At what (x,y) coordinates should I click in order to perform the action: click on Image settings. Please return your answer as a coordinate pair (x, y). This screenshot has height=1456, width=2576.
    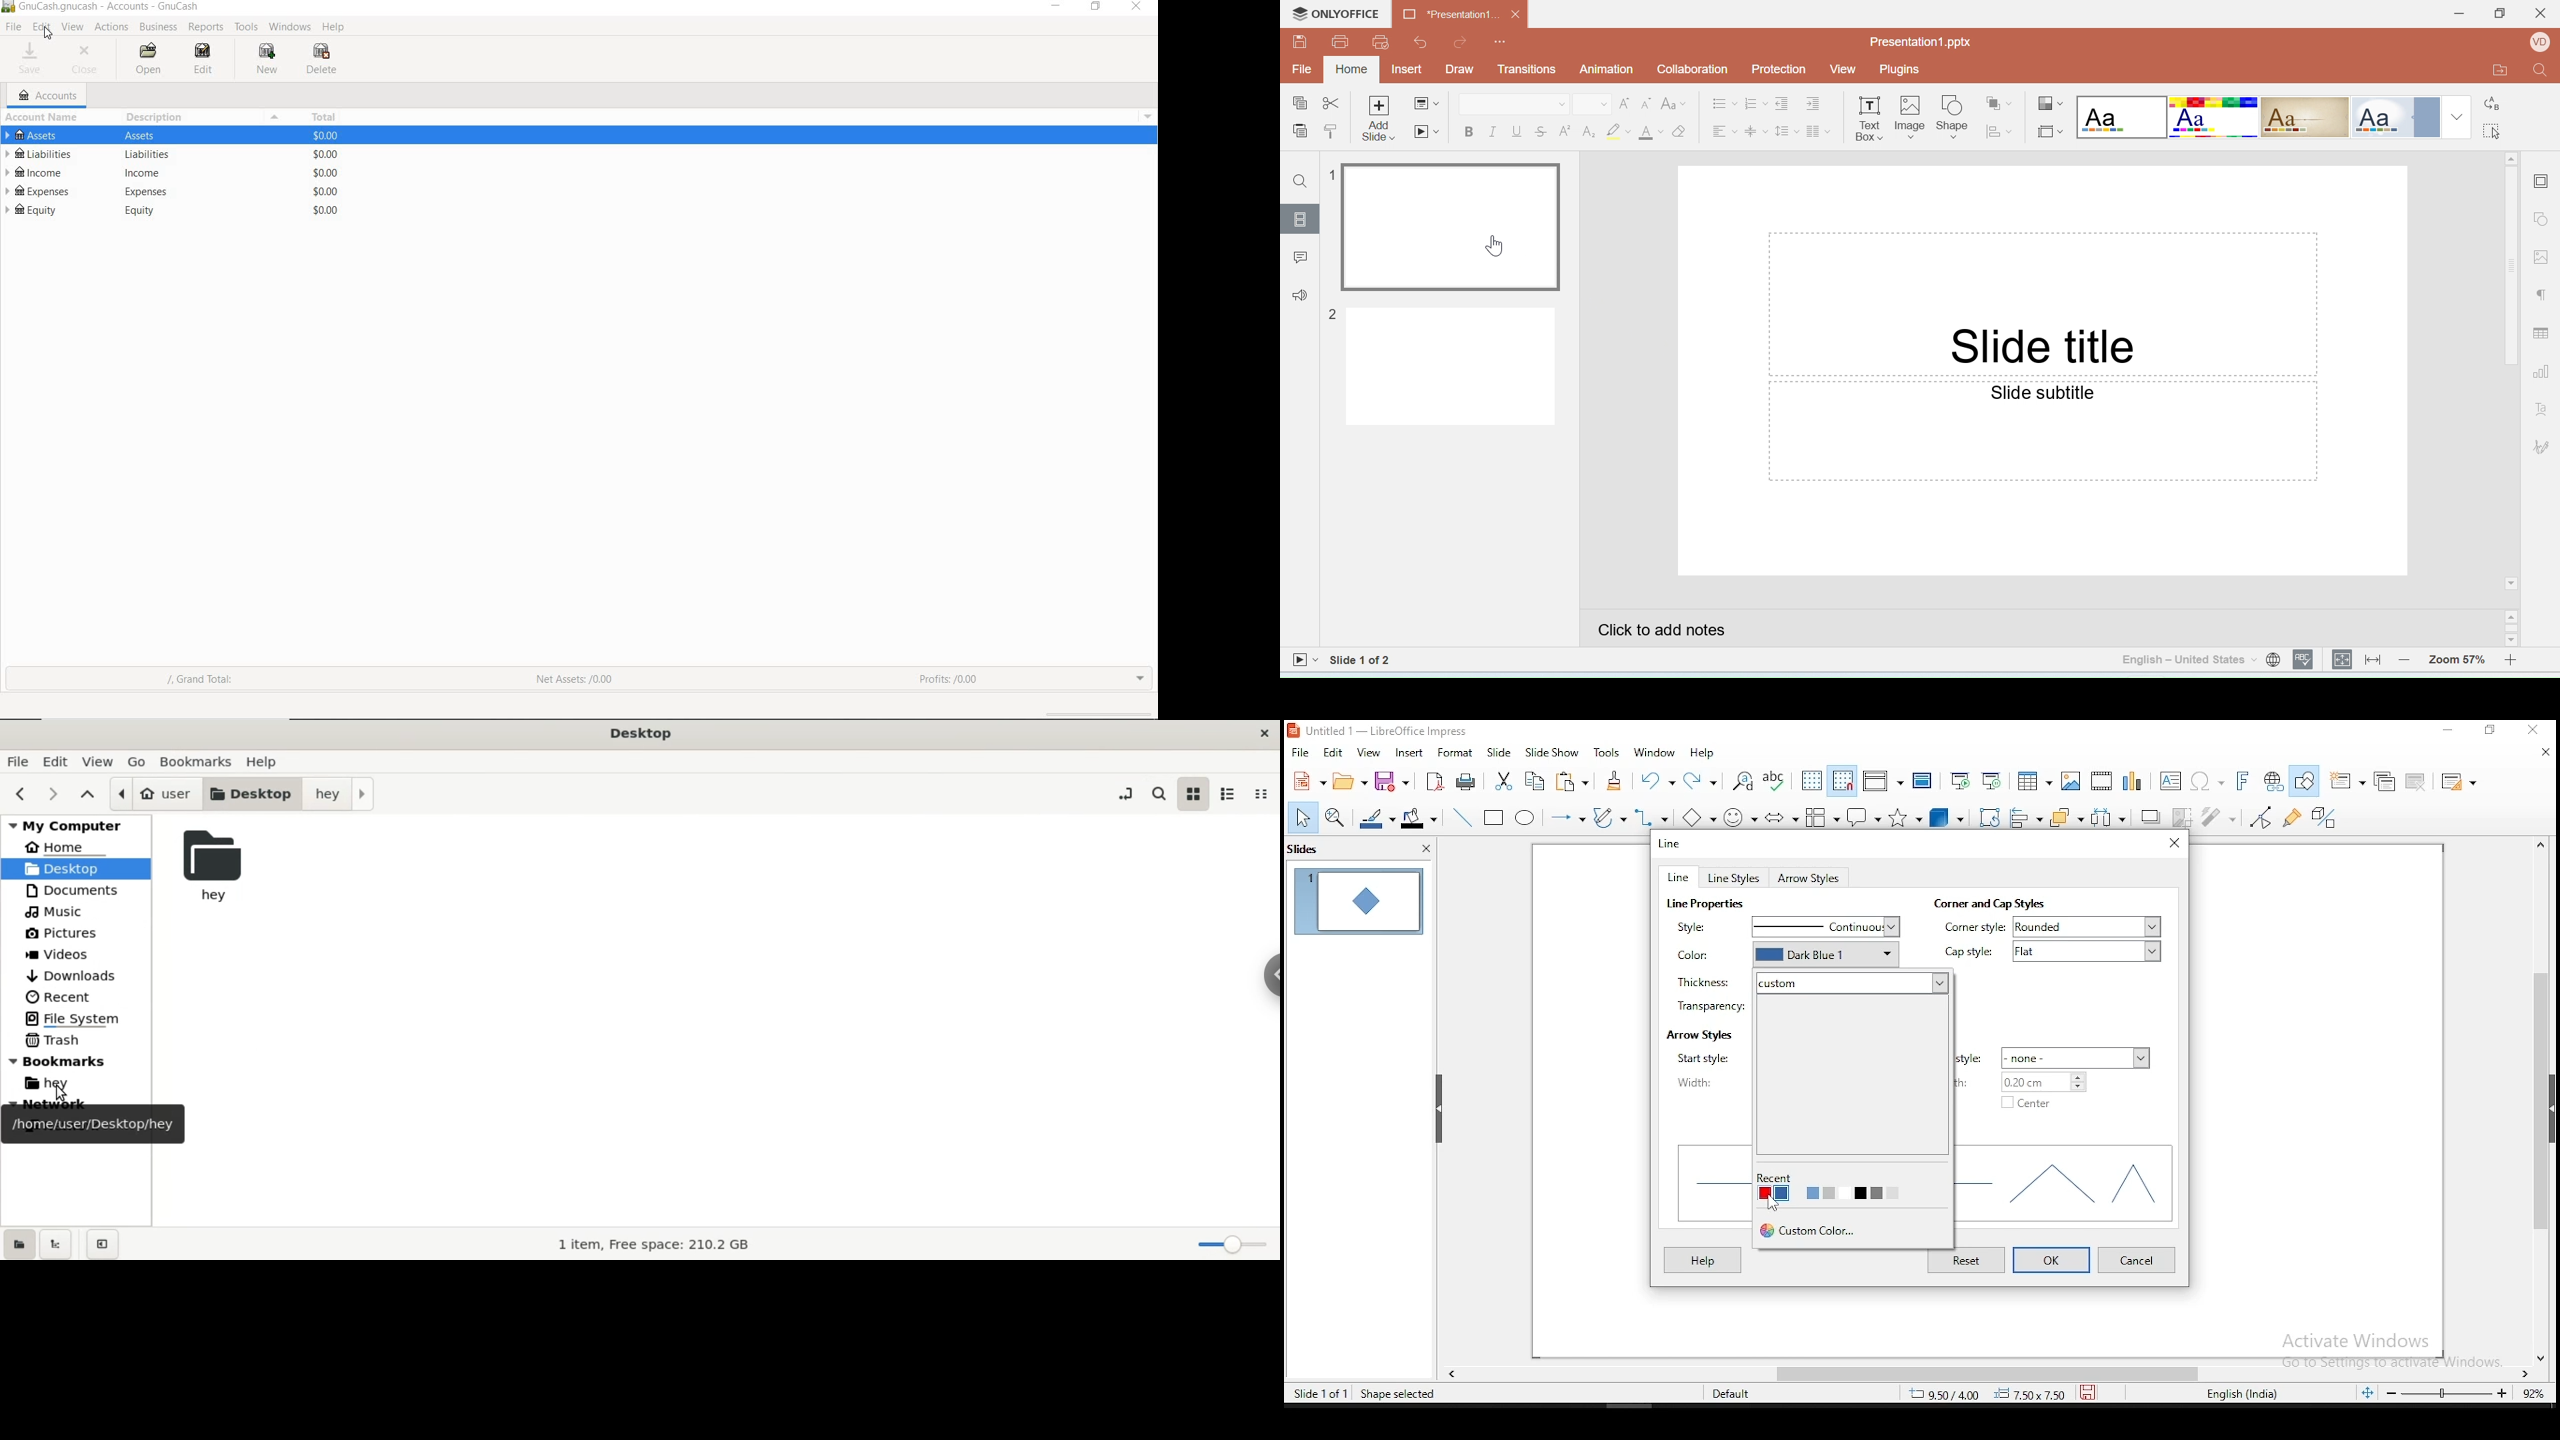
    Looking at the image, I should click on (2543, 256).